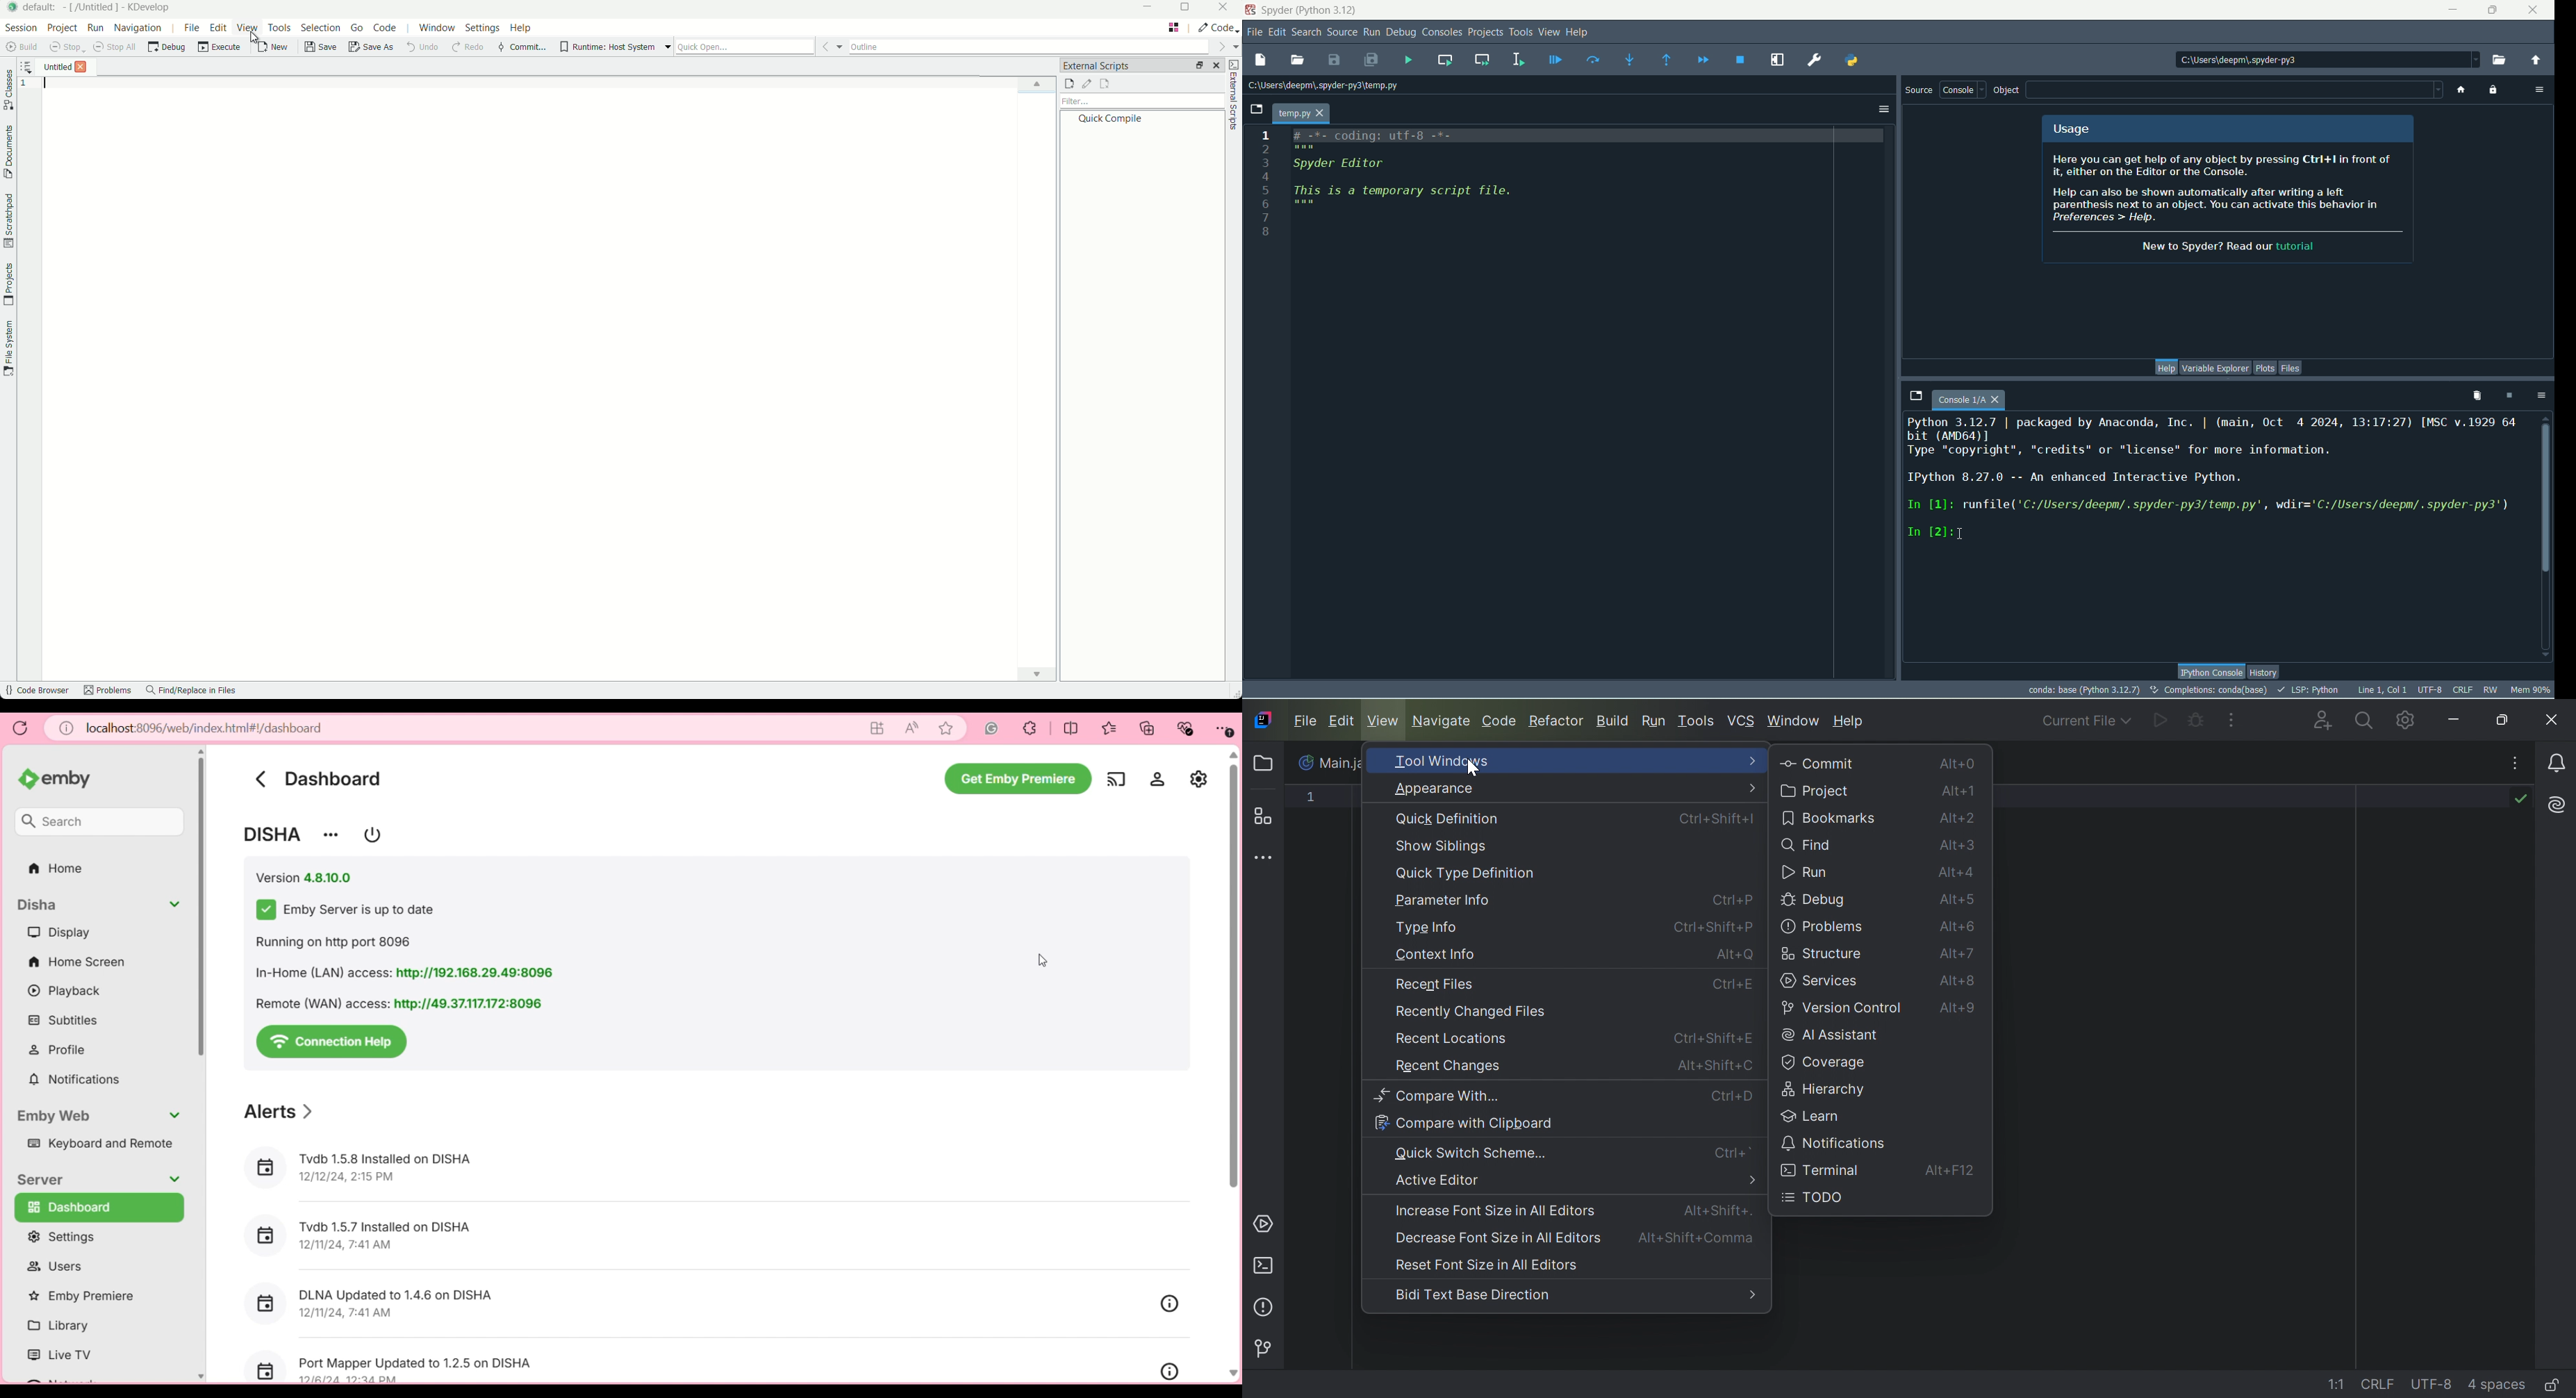  I want to click on Port Mapper Updated to 1.2.5 on DISHA, so click(420, 1362).